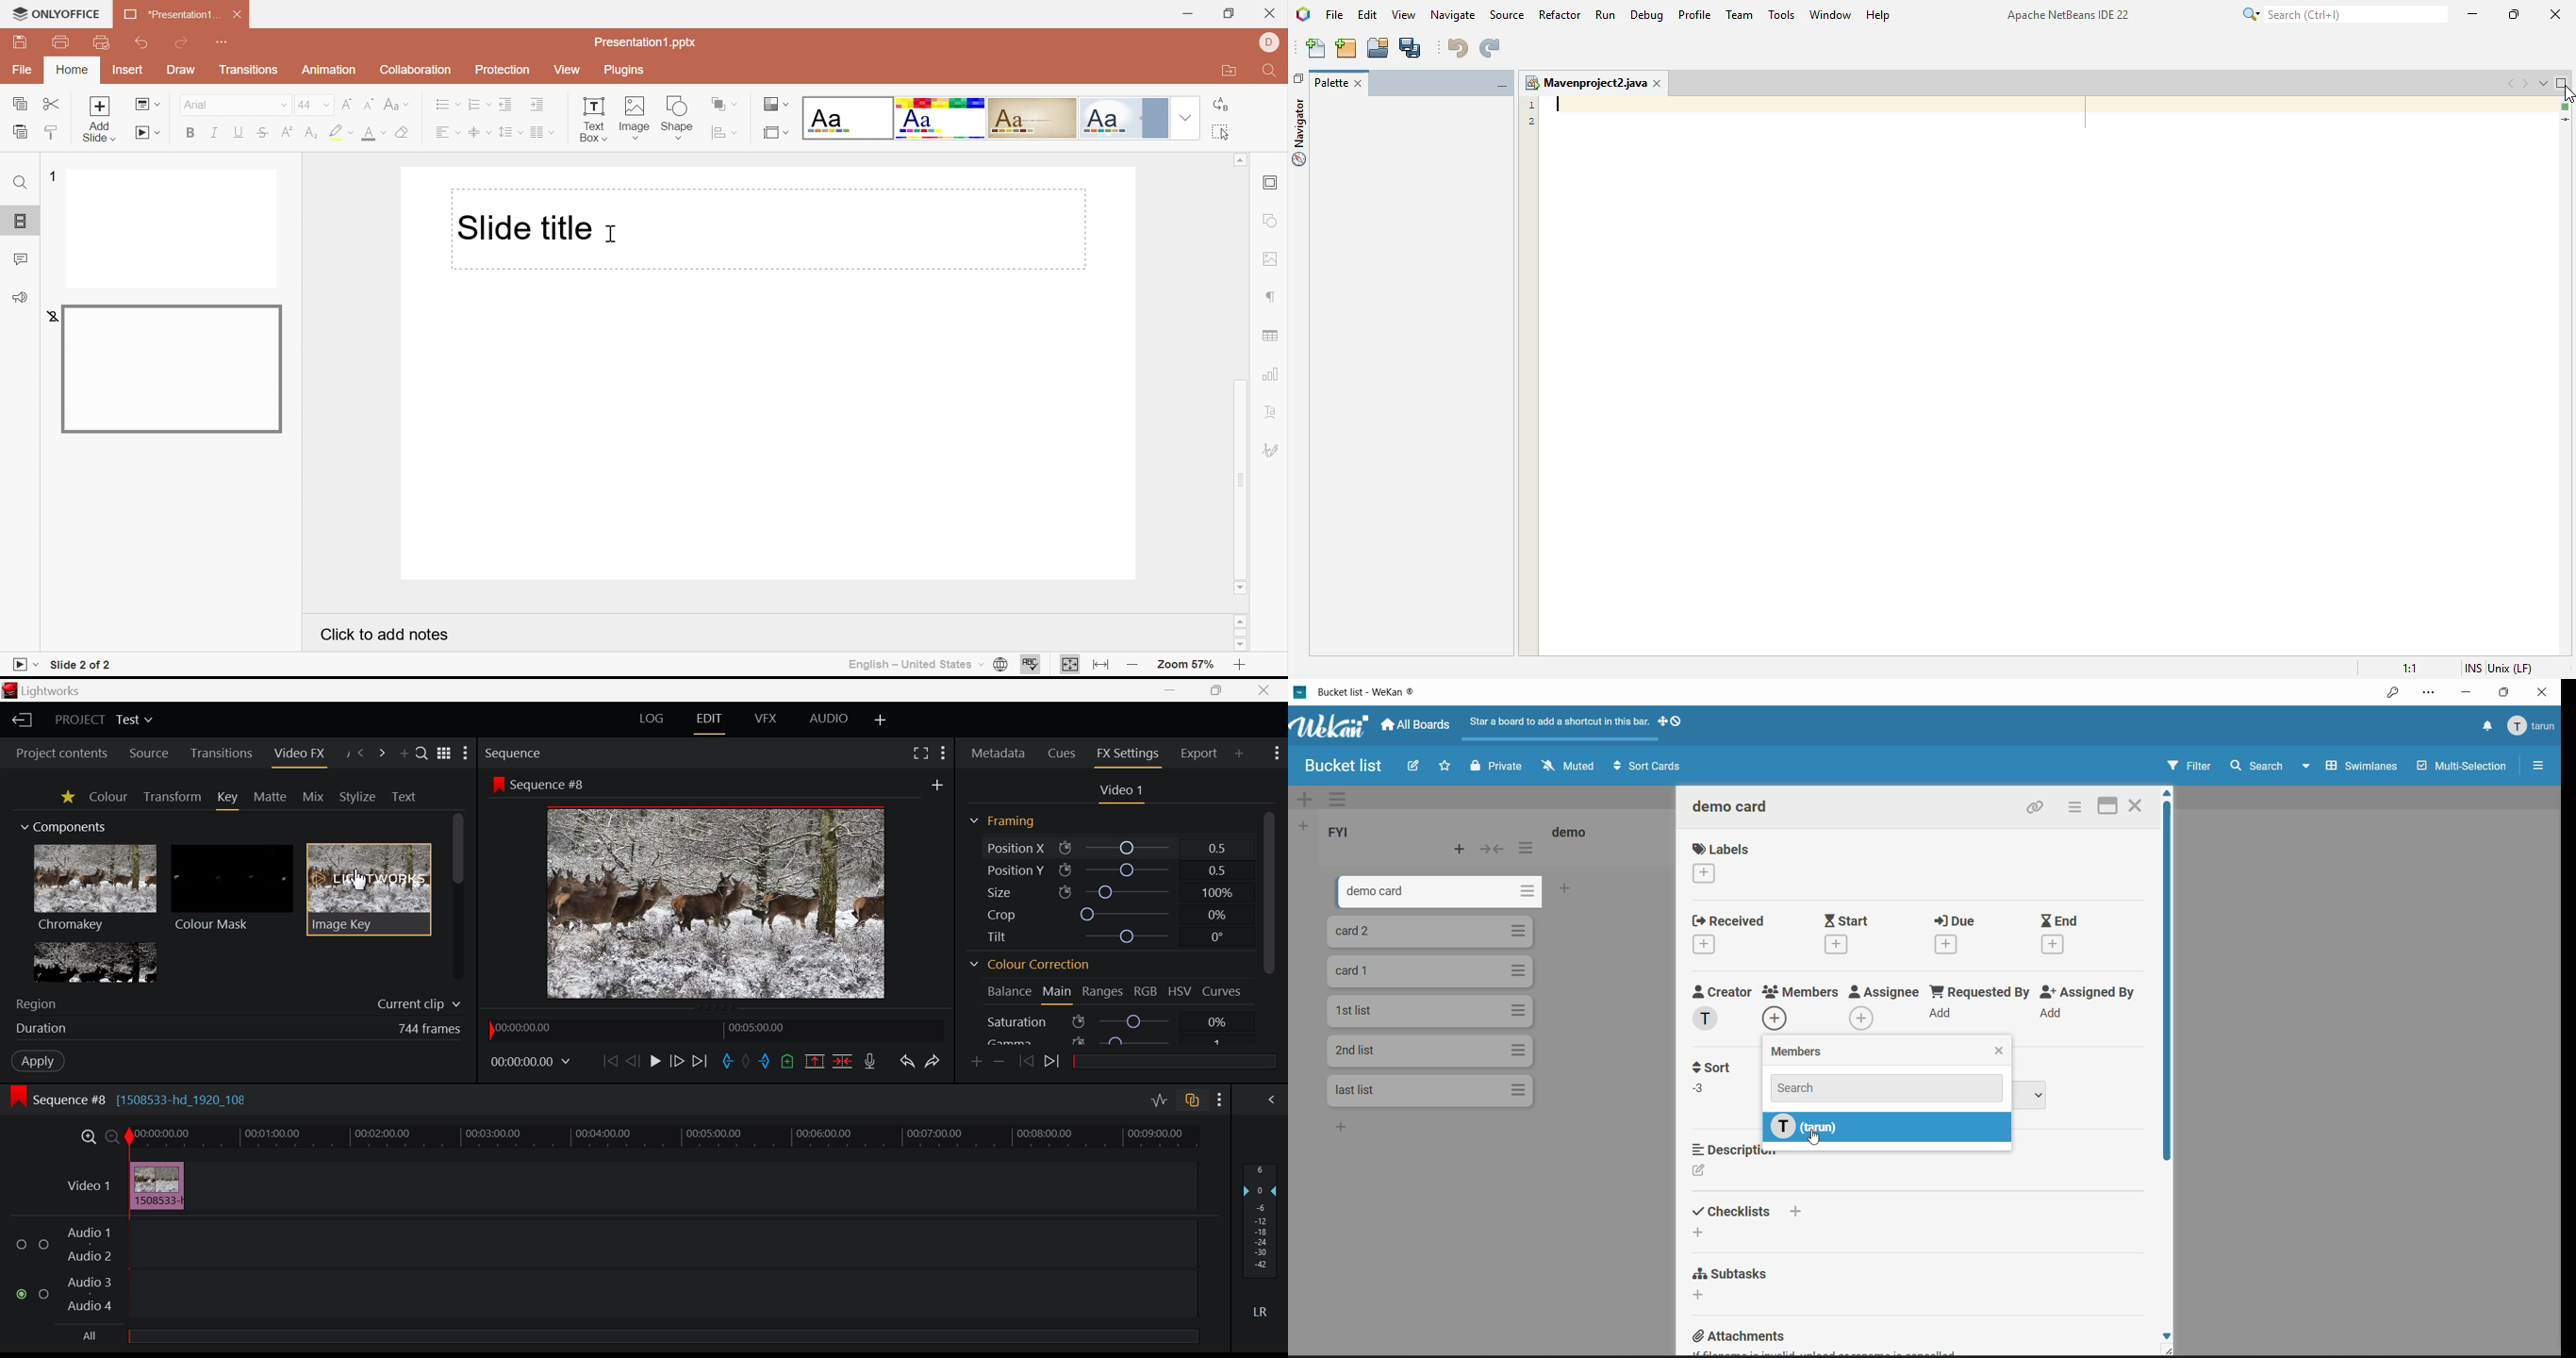 This screenshot has height=1372, width=2576. I want to click on 100%, so click(1218, 894).